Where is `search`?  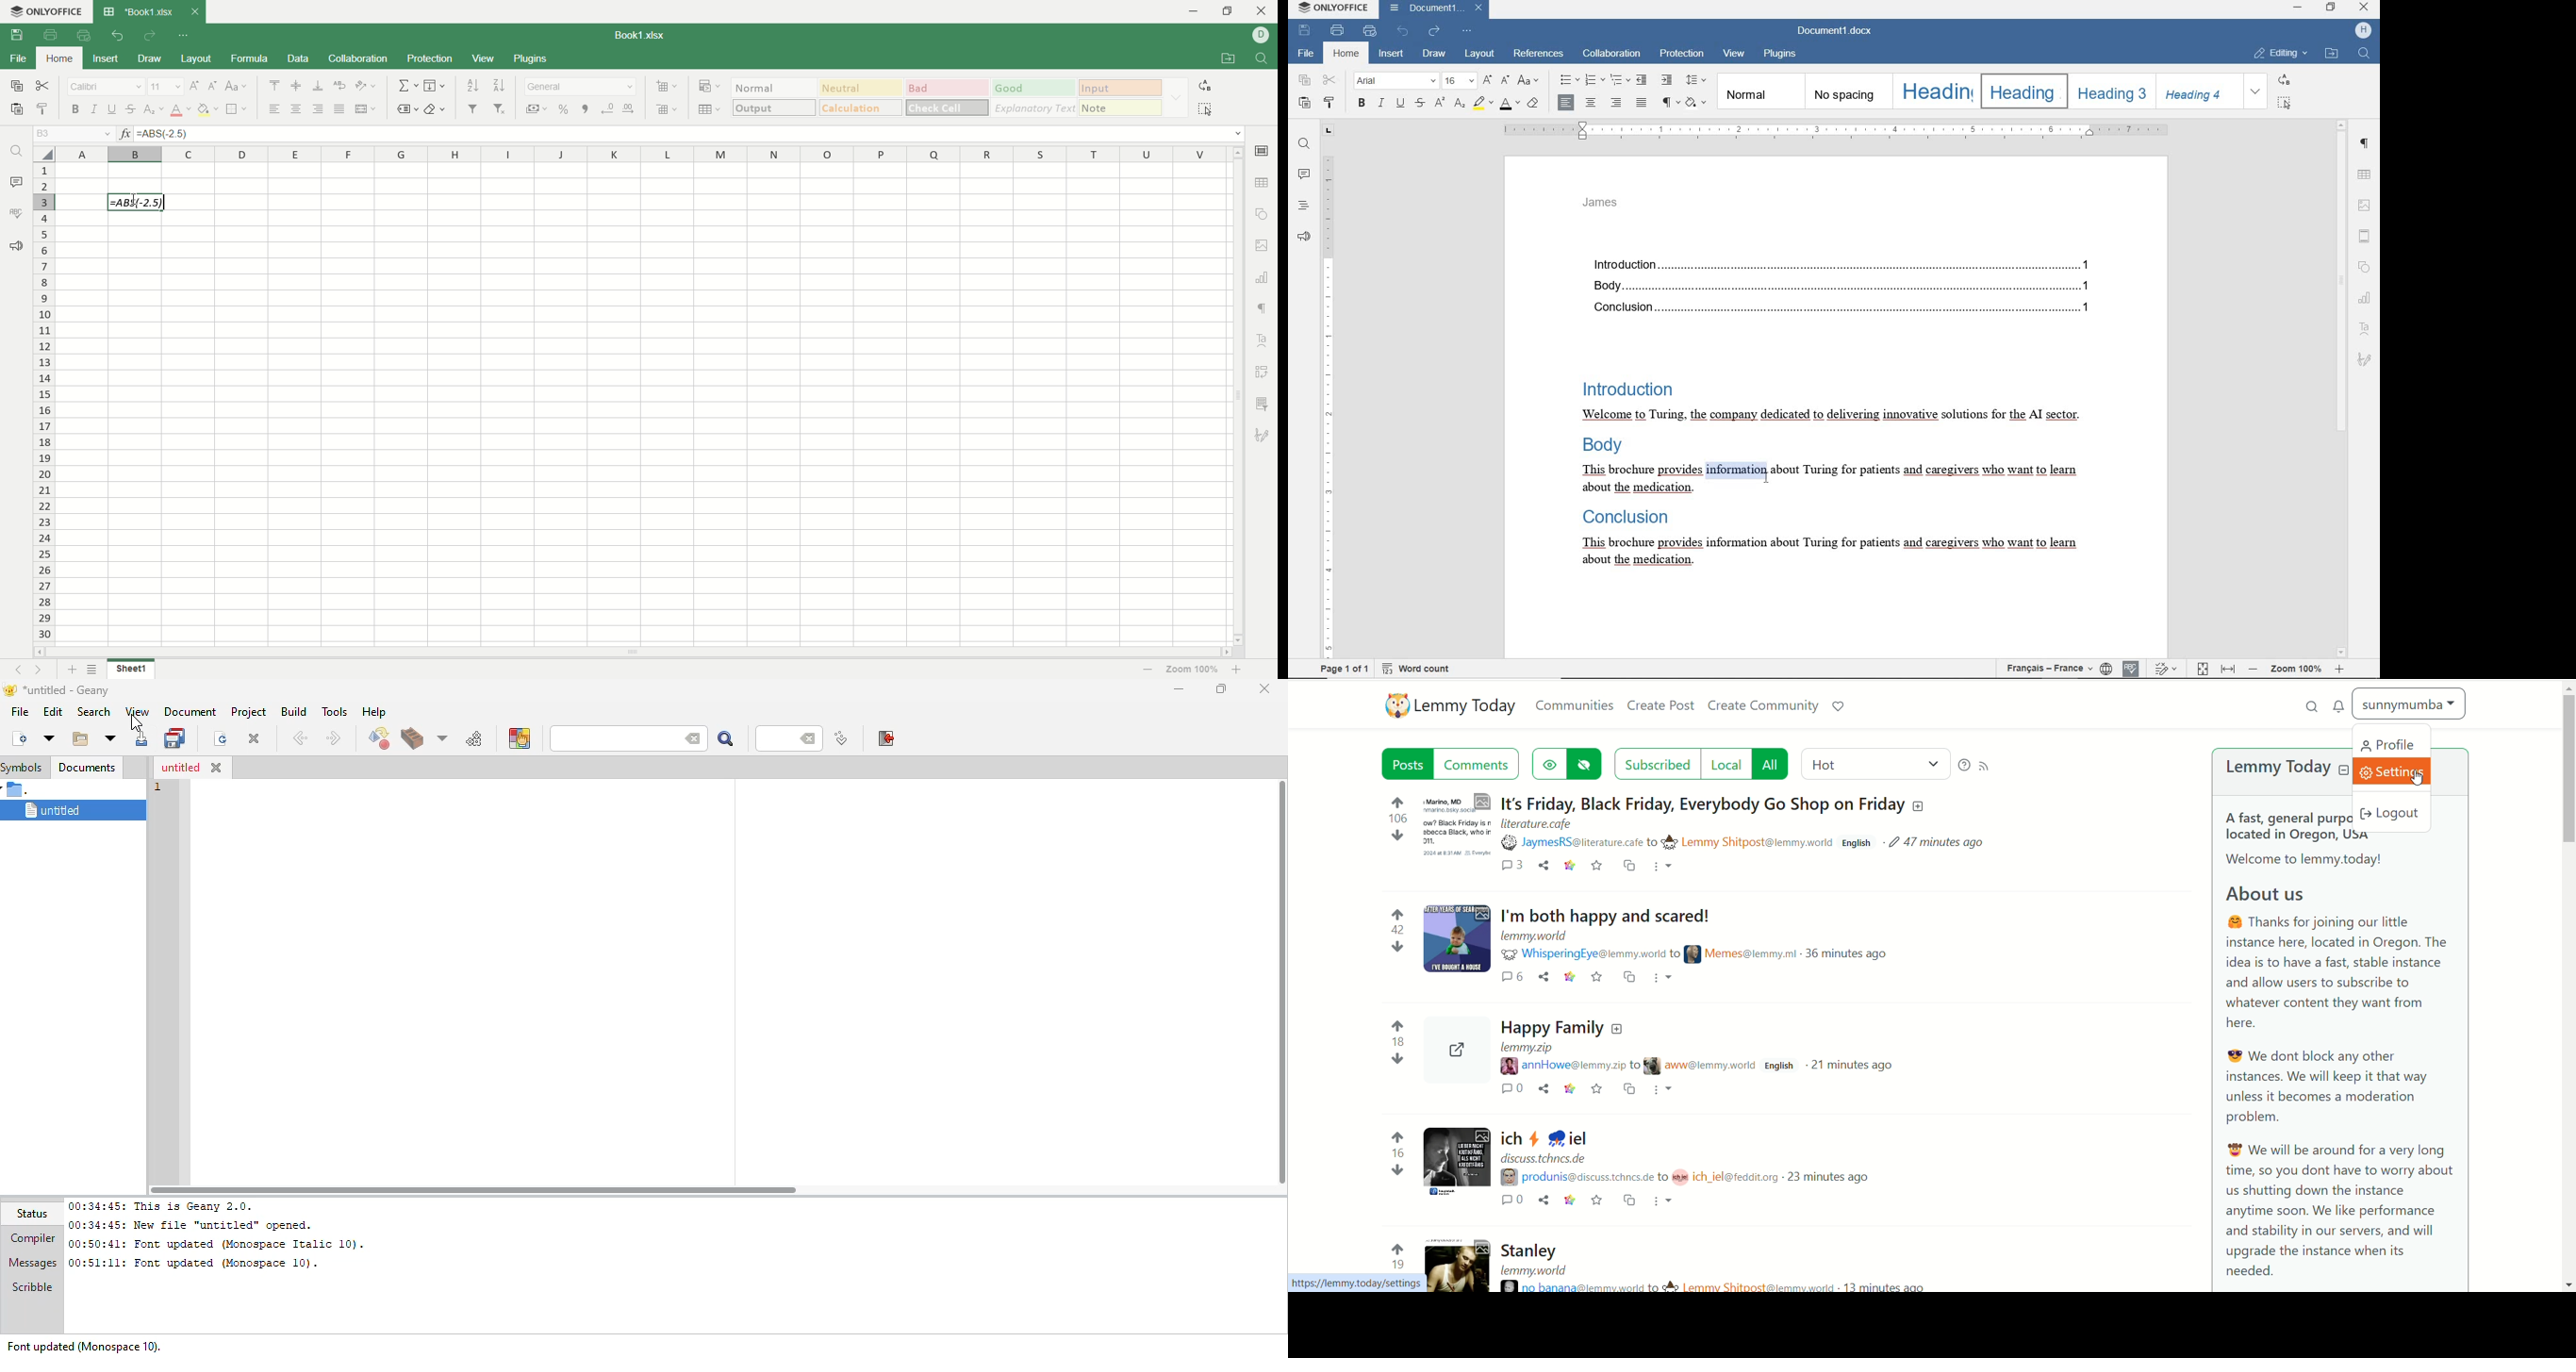
search is located at coordinates (725, 738).